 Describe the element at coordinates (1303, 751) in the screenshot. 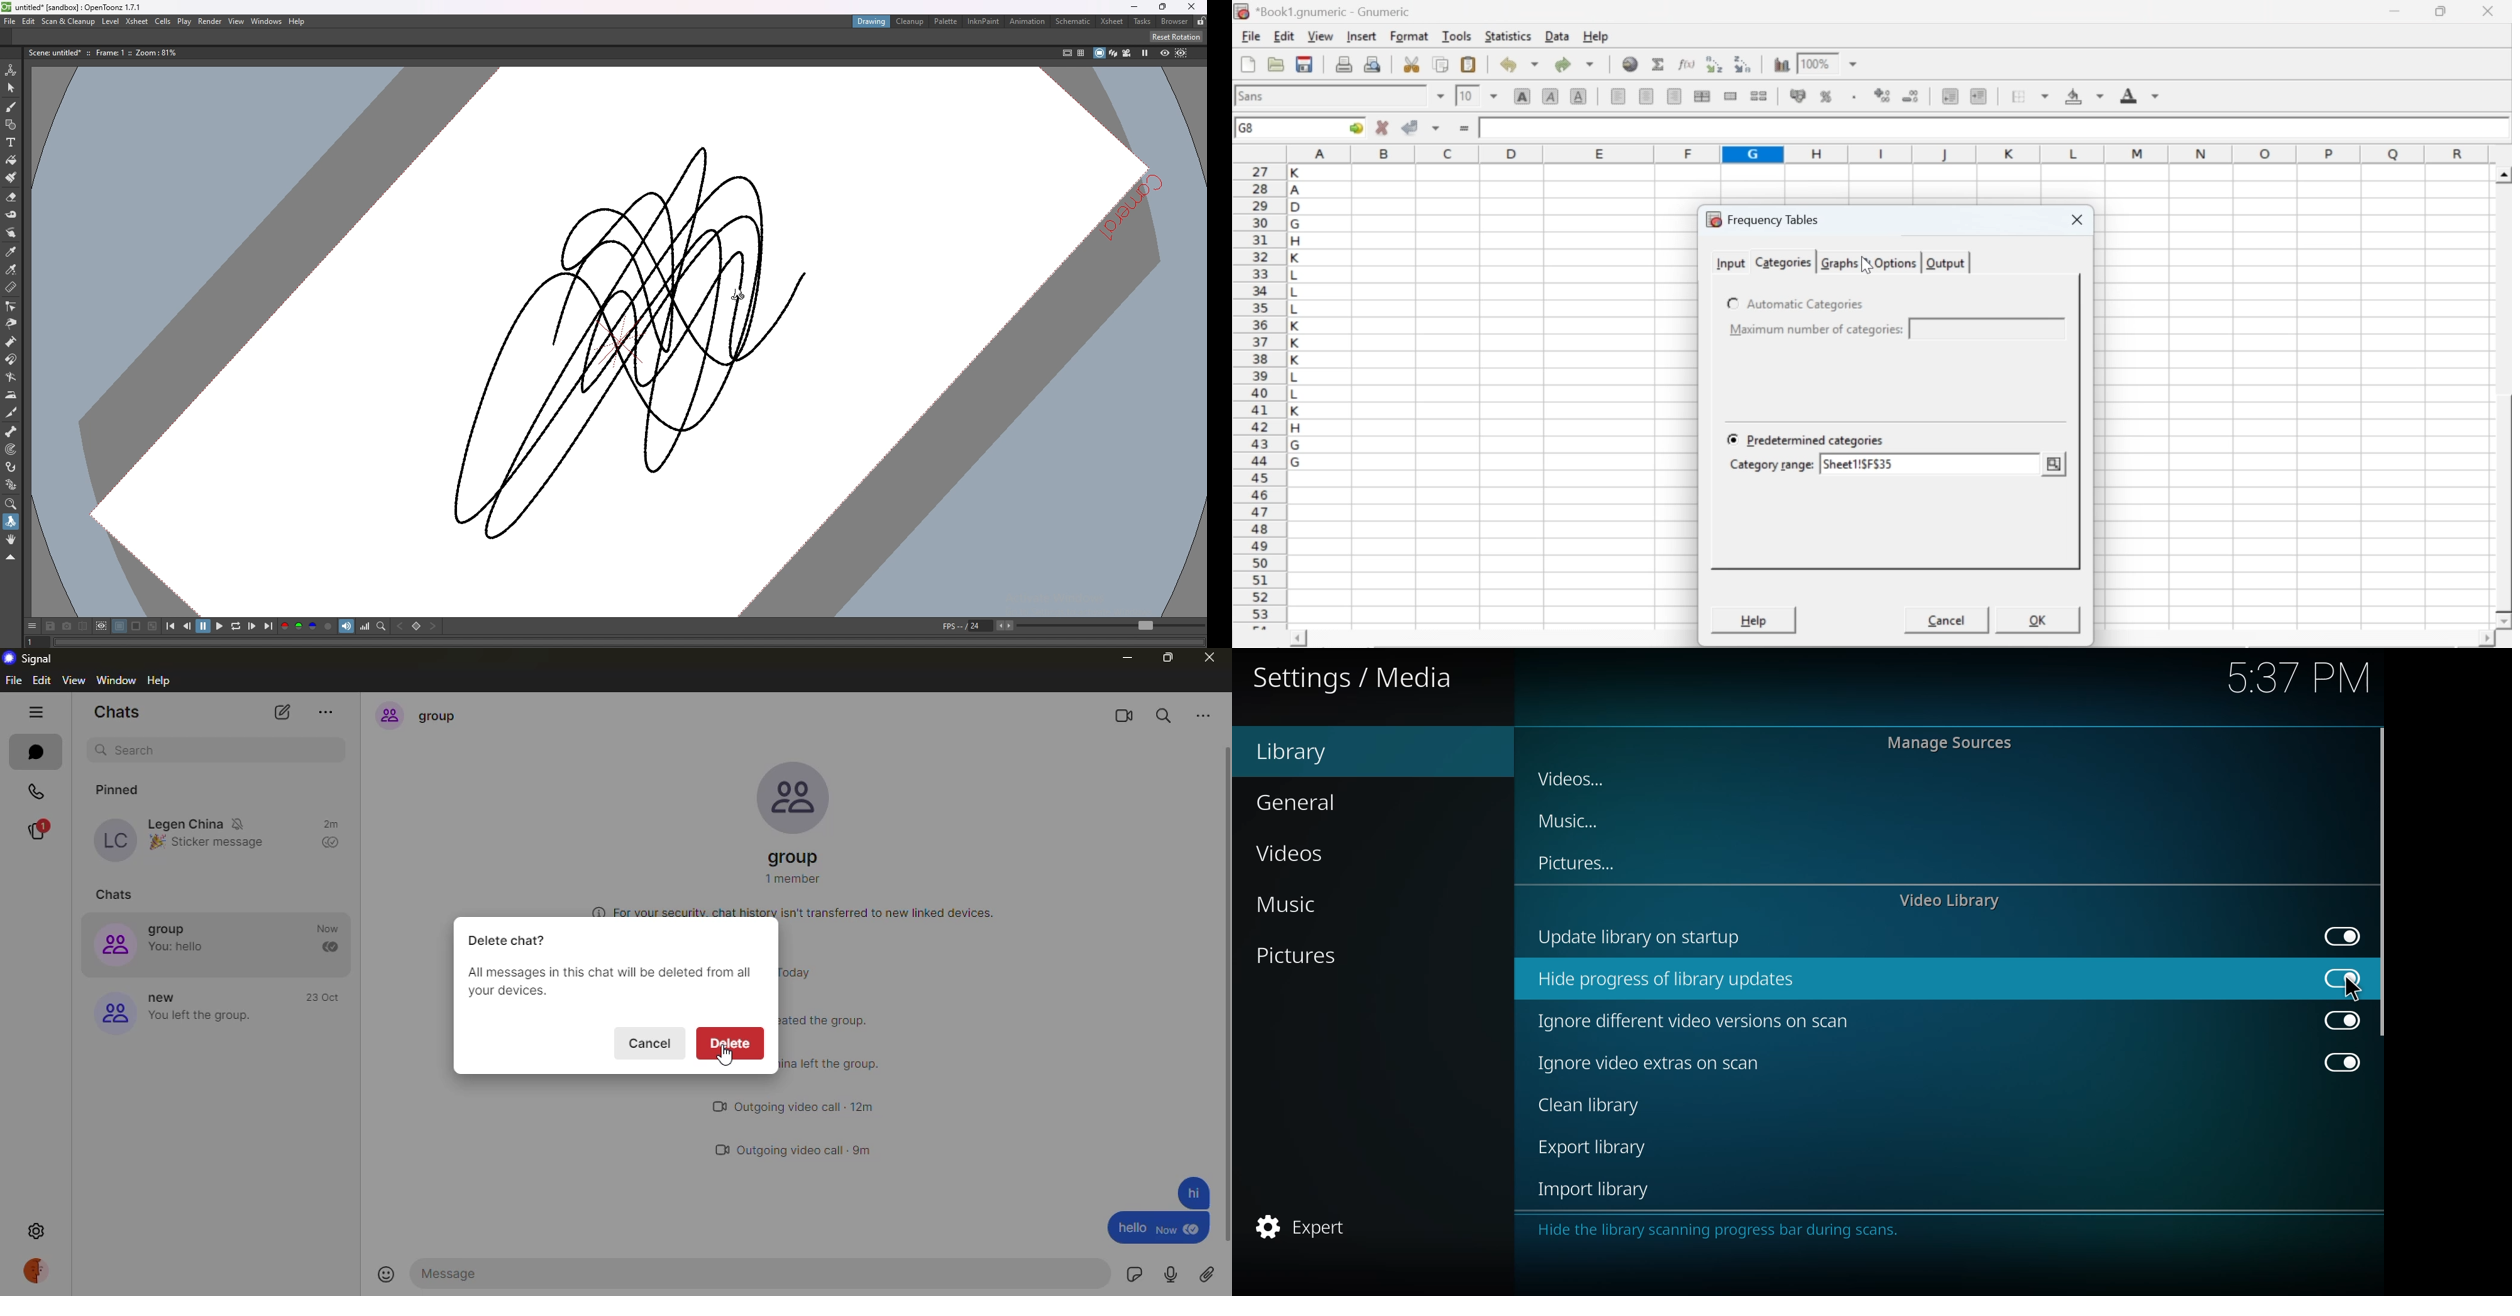

I see `library` at that location.